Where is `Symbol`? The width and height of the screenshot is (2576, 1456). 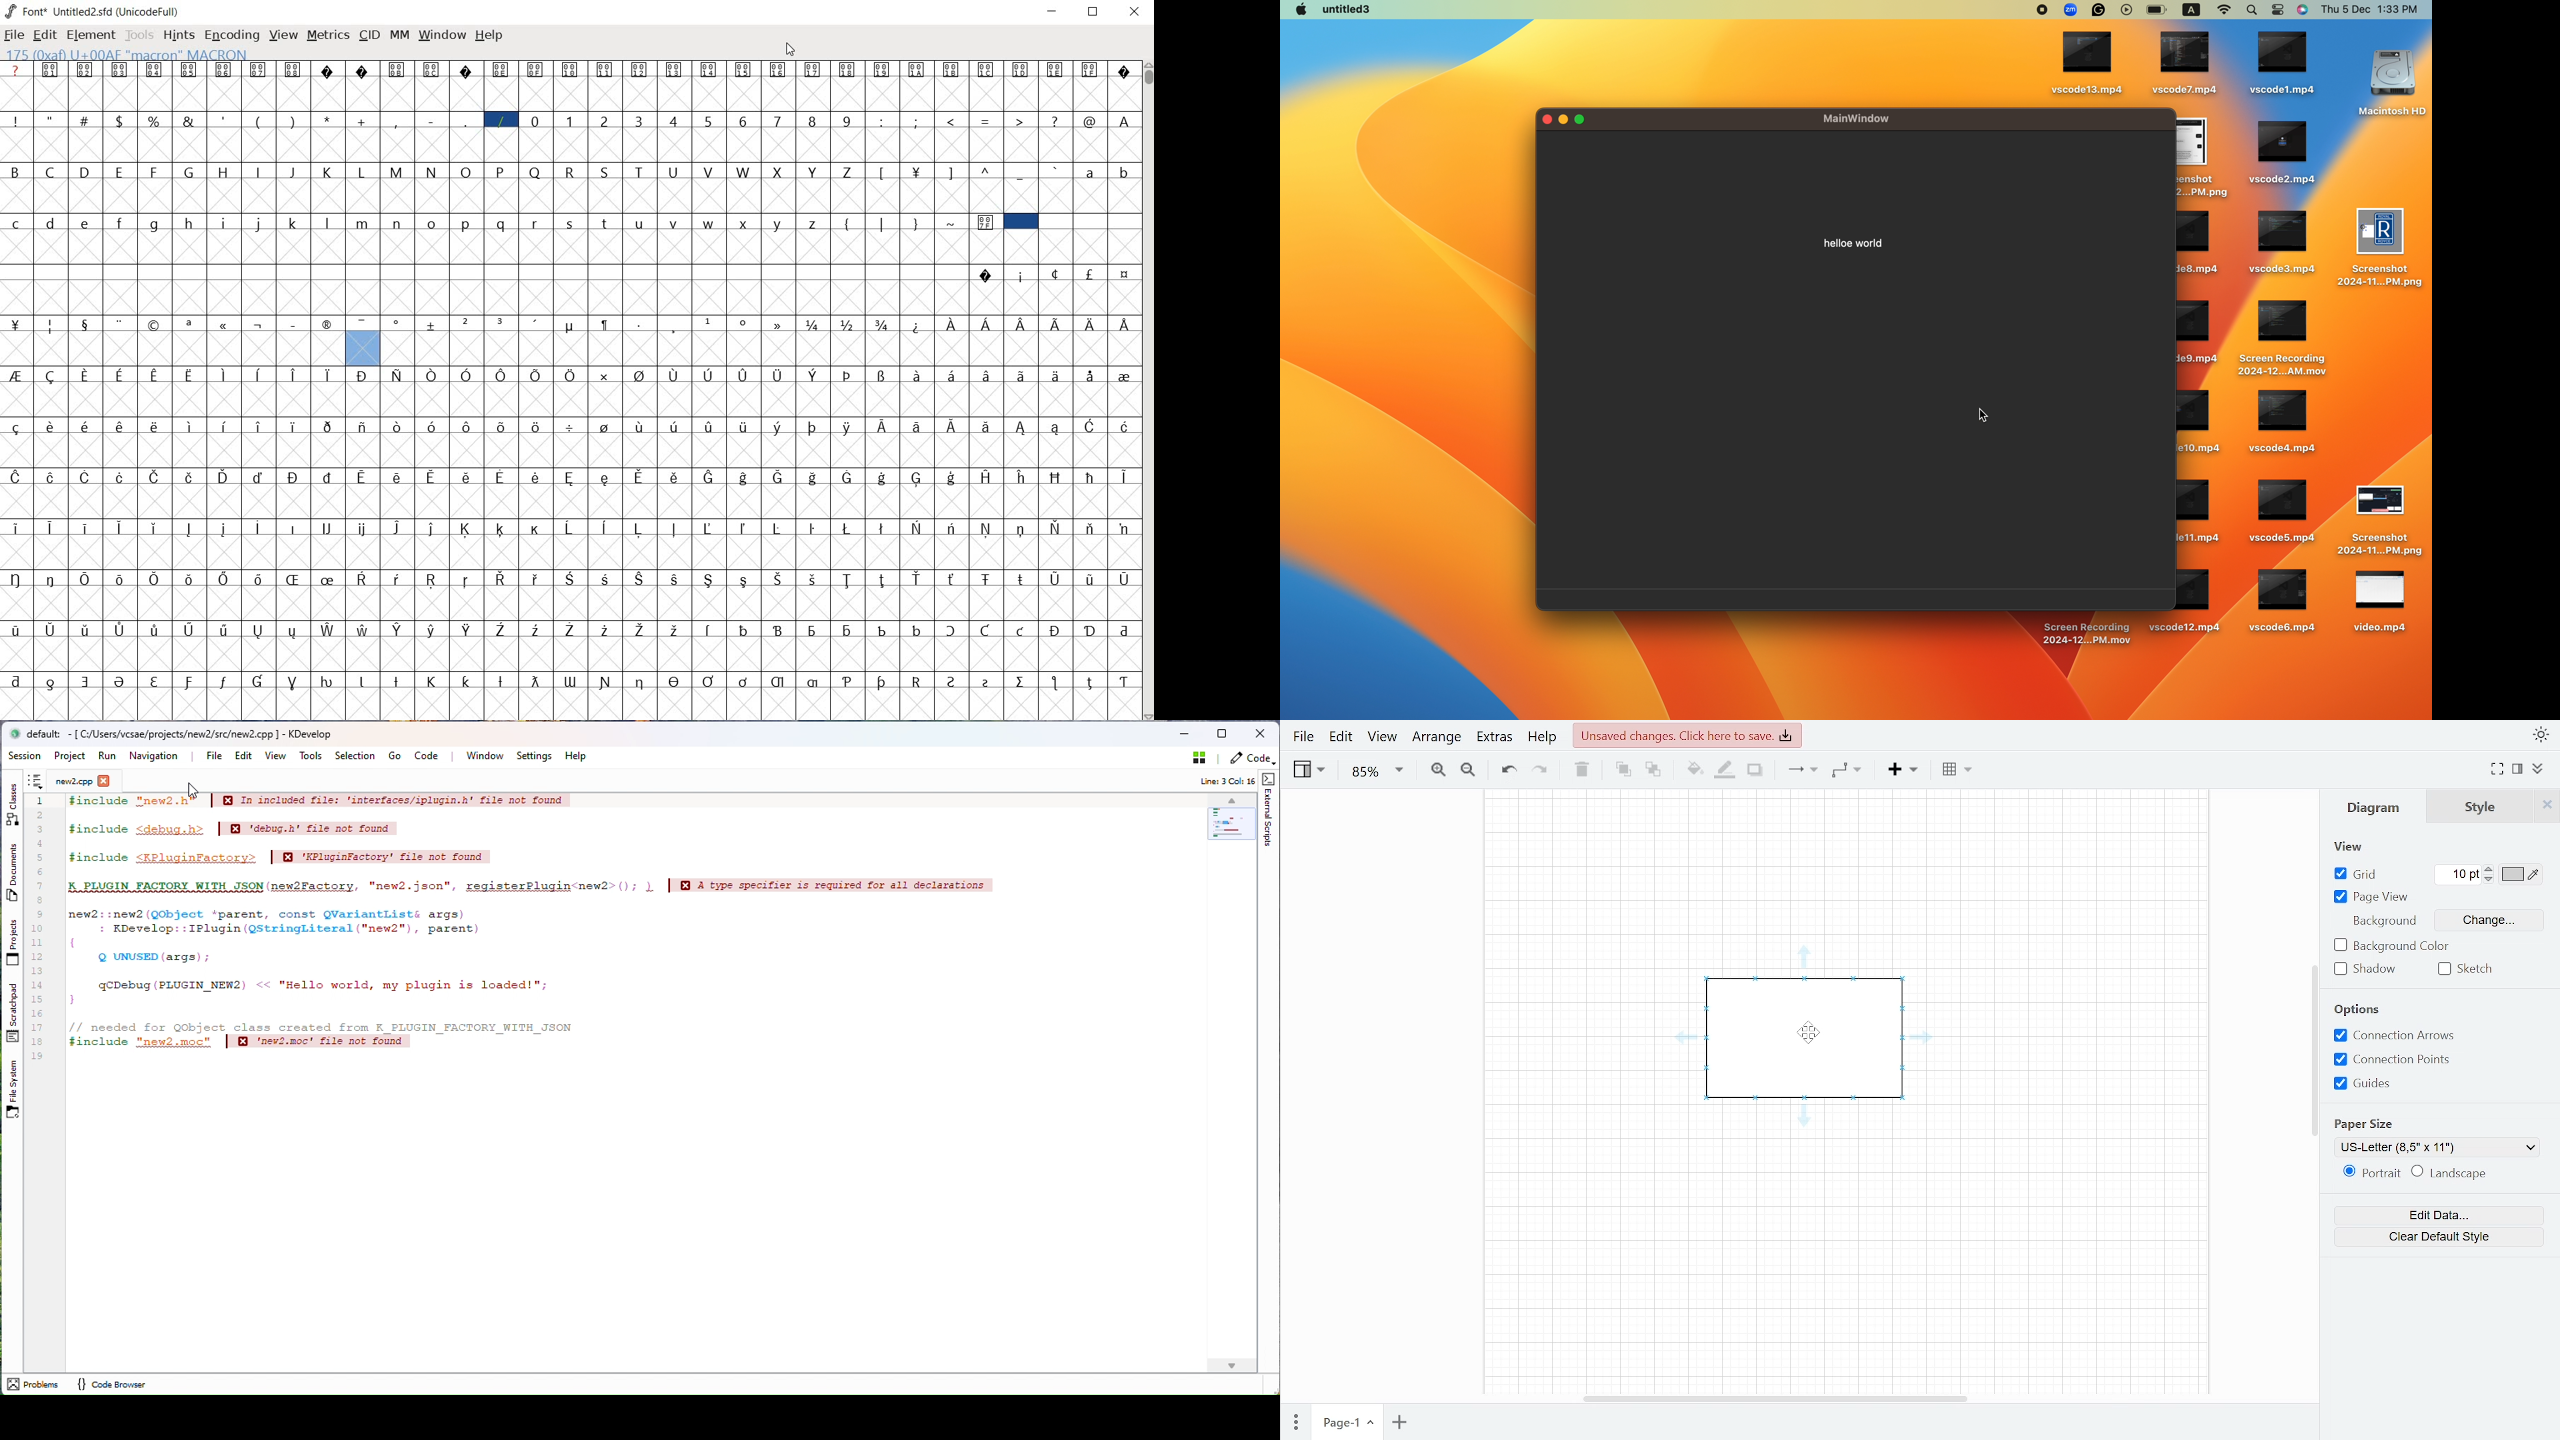
Symbol is located at coordinates (884, 579).